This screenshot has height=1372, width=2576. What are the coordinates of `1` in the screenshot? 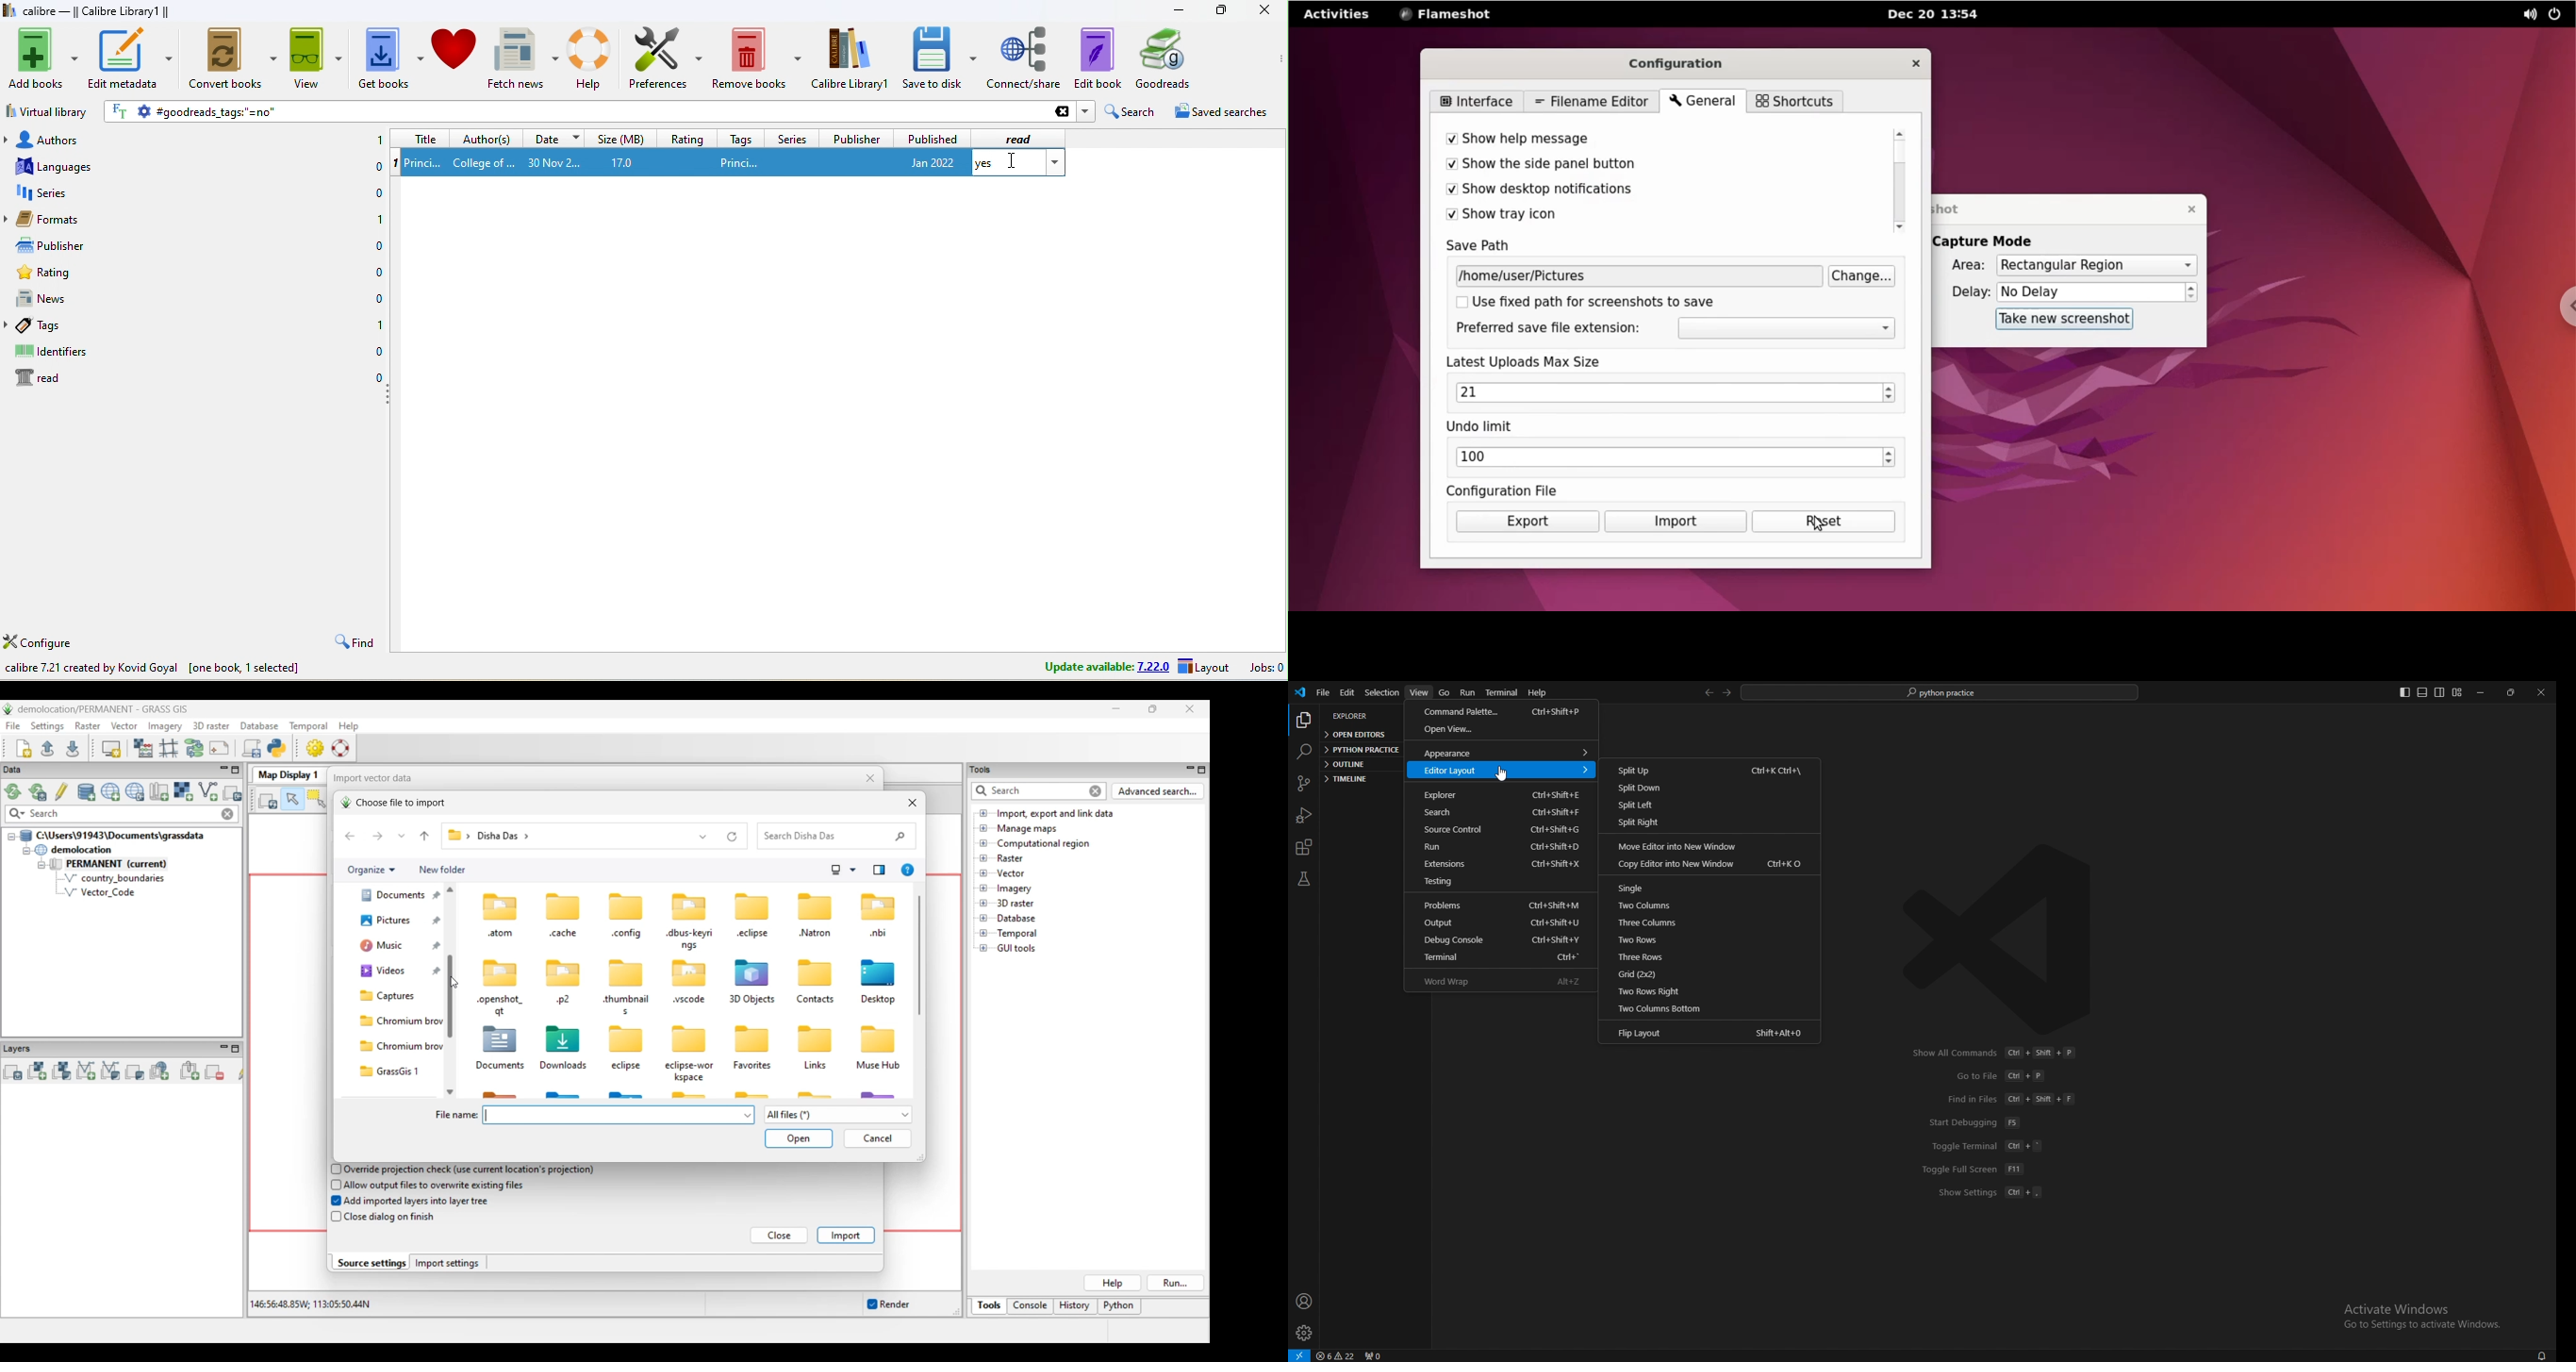 It's located at (379, 219).